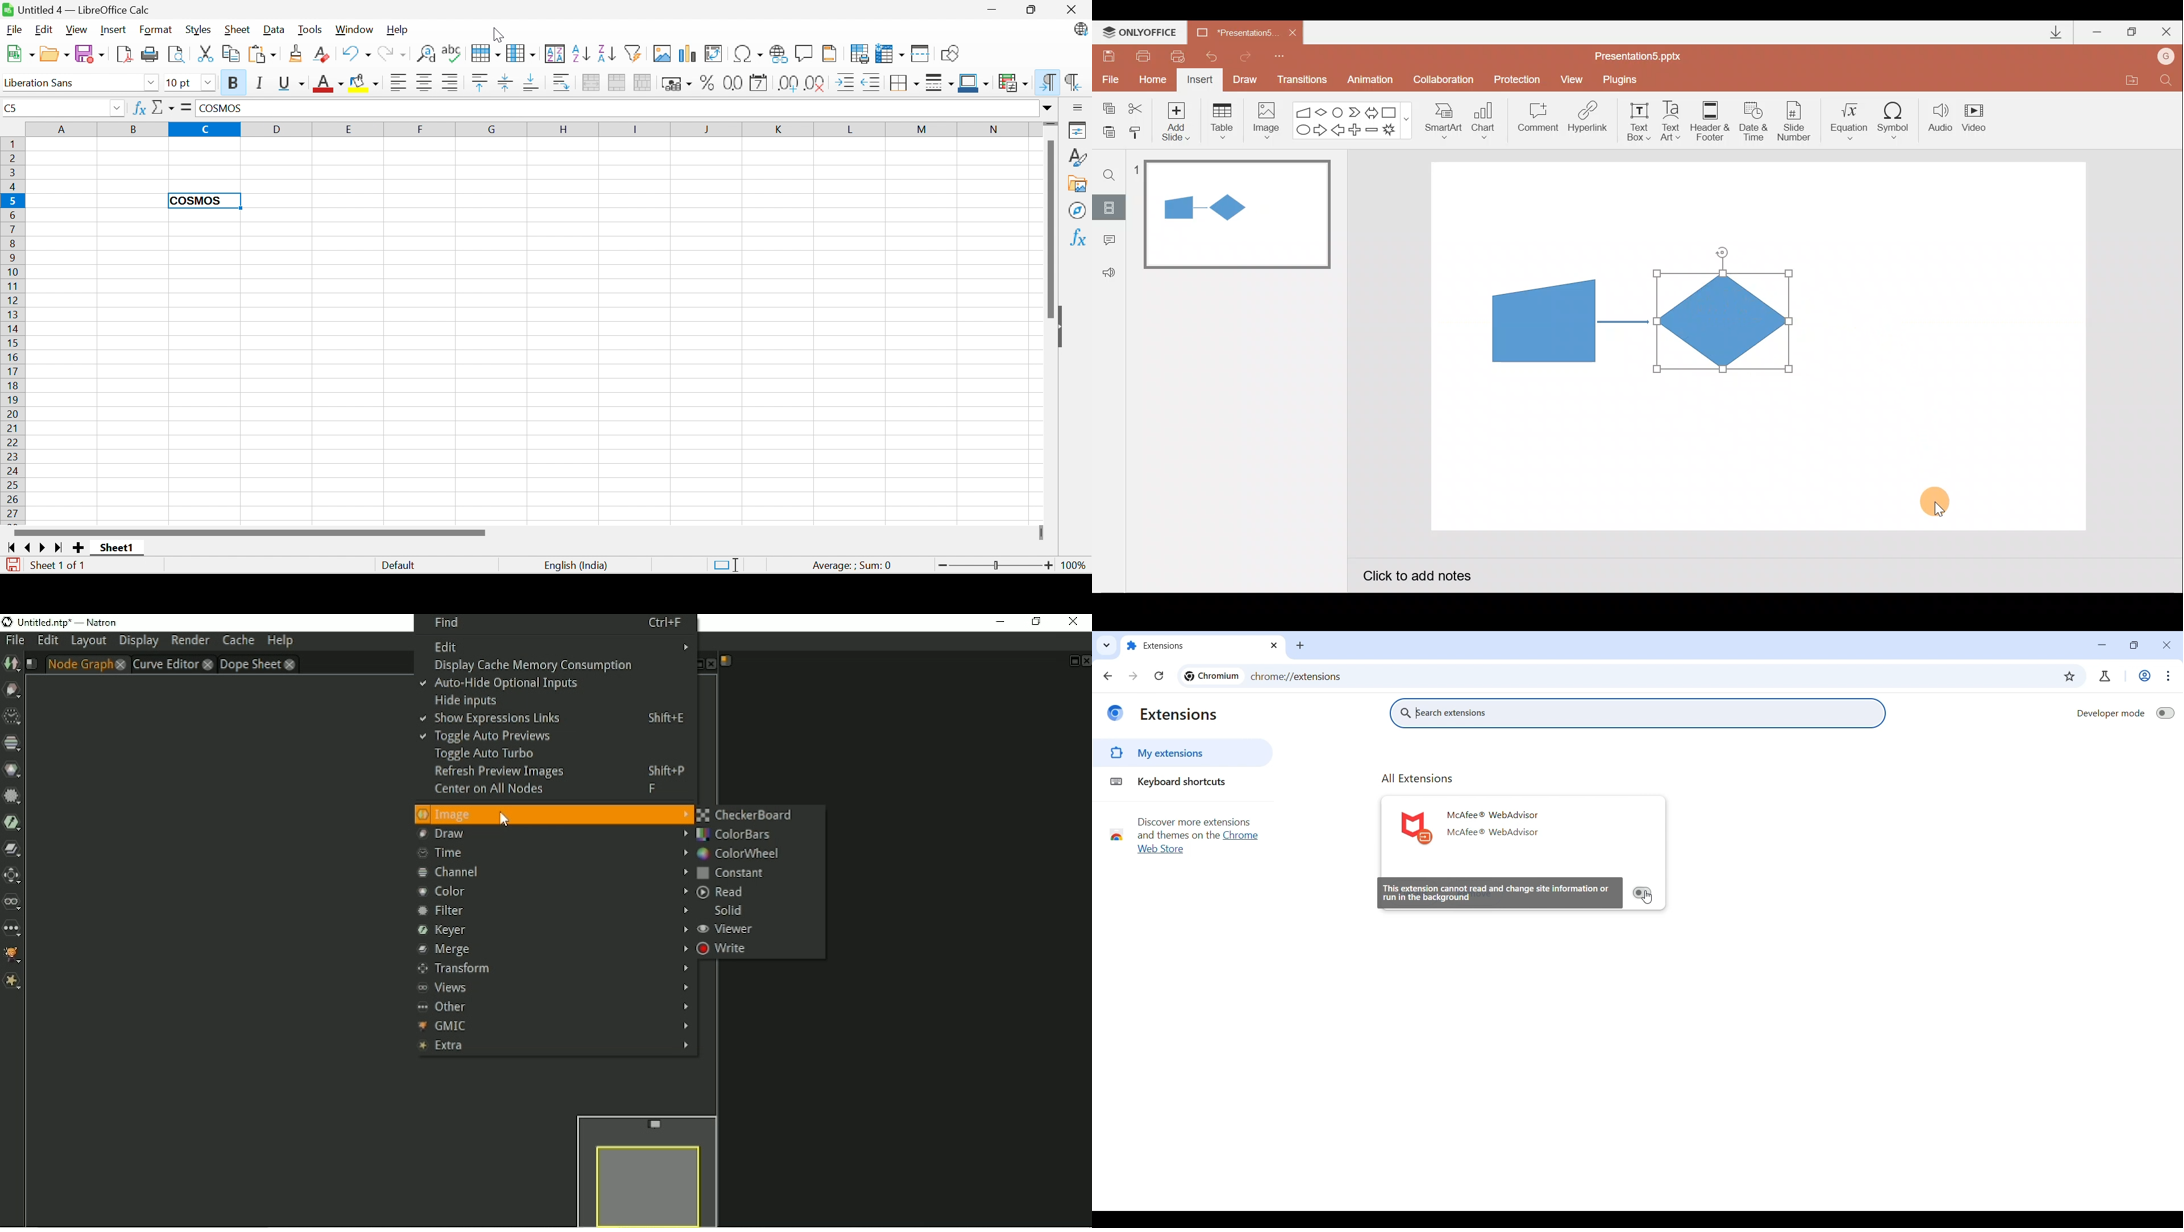 Image resolution: width=2184 pixels, height=1232 pixels. What do you see at coordinates (804, 52) in the screenshot?
I see `Insert Comment` at bounding box center [804, 52].